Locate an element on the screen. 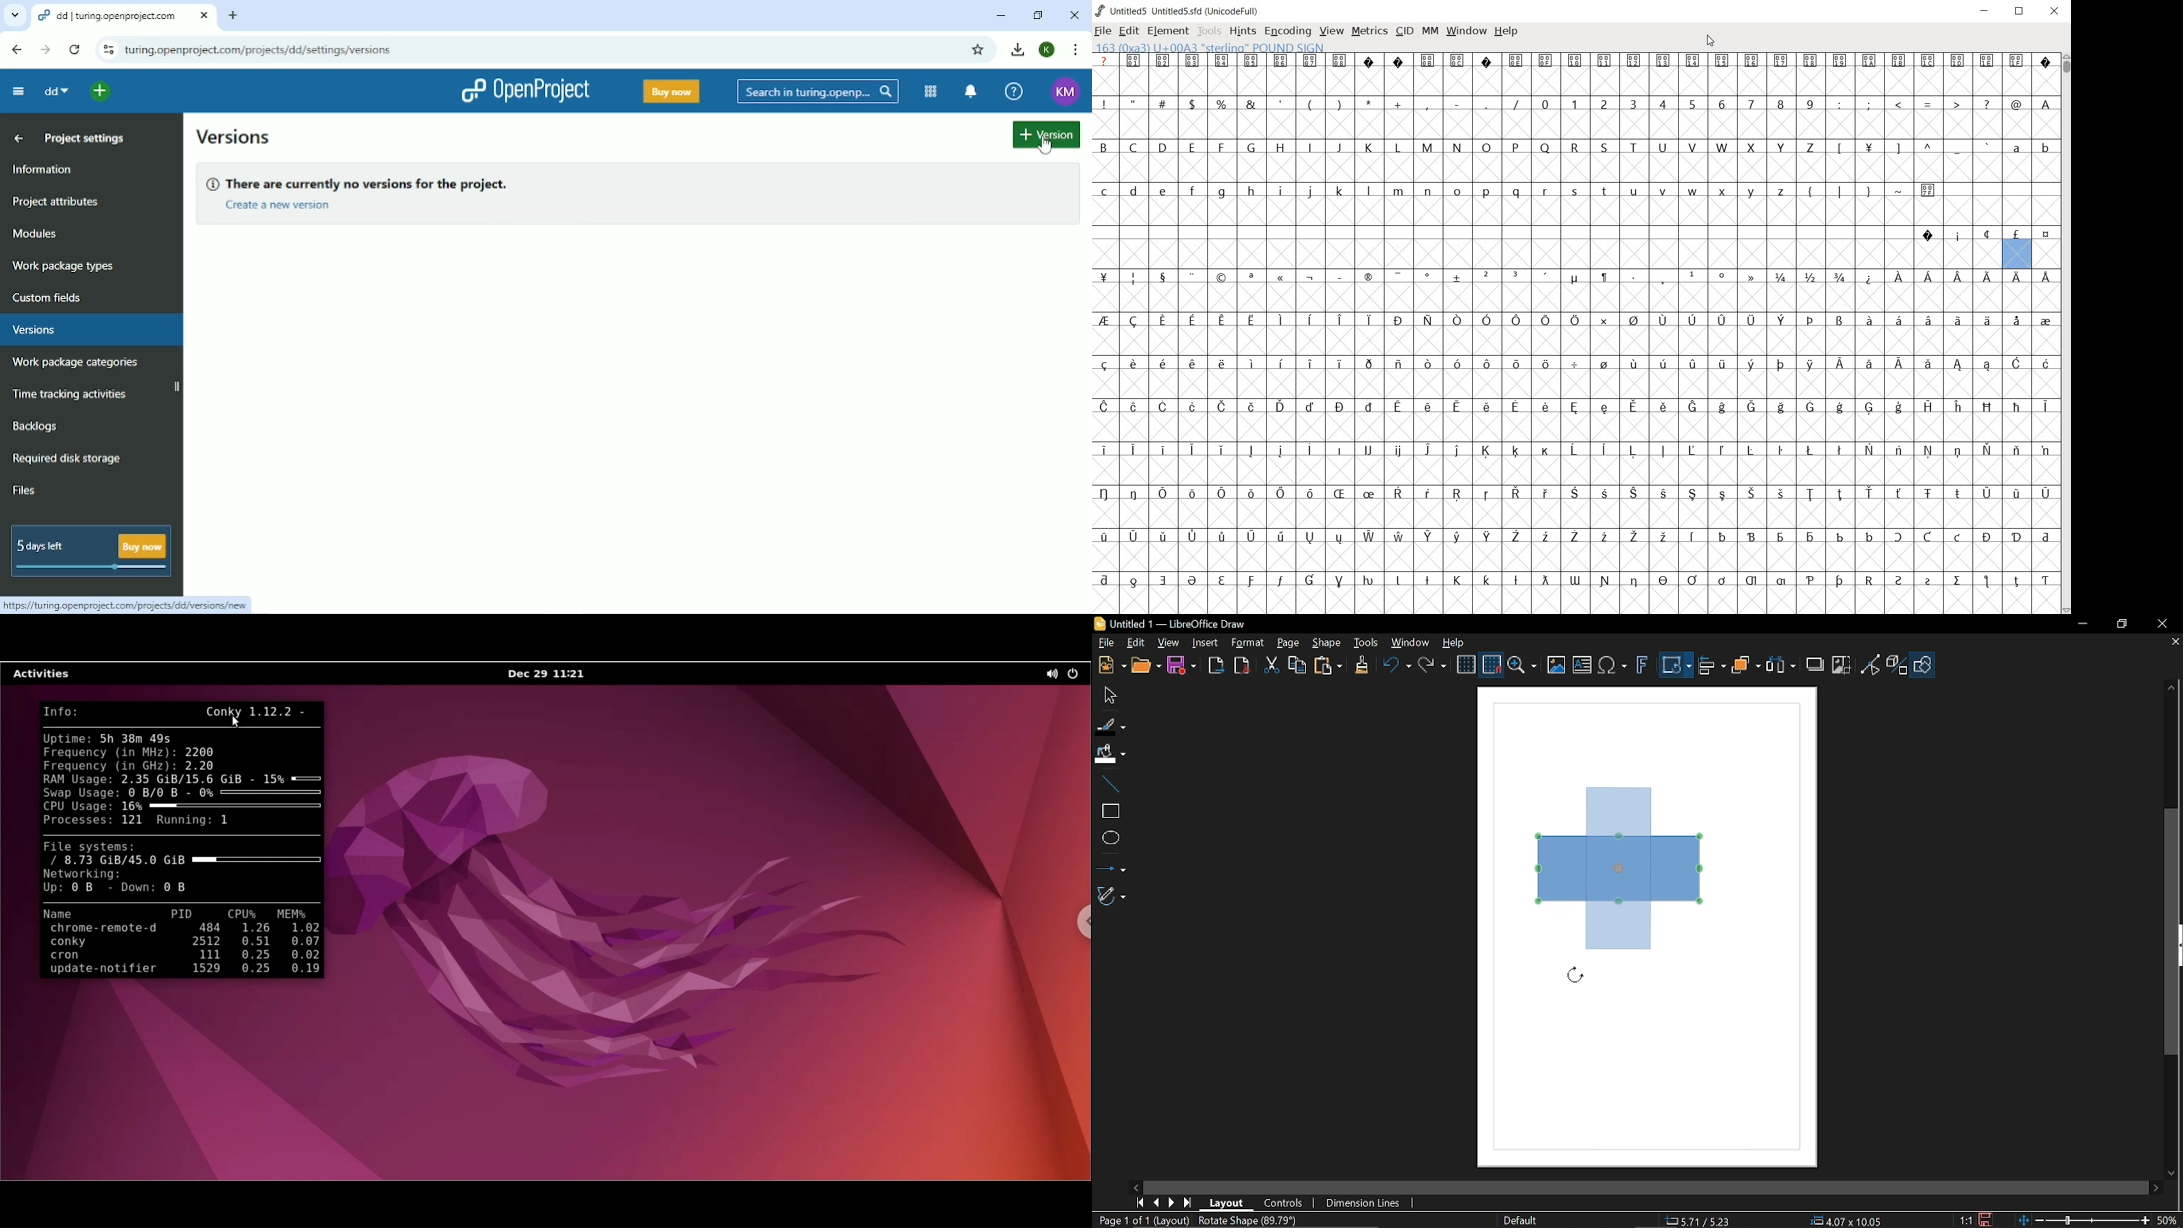 Image resolution: width=2184 pixels, height=1232 pixels. Tools is located at coordinates (1367, 643).